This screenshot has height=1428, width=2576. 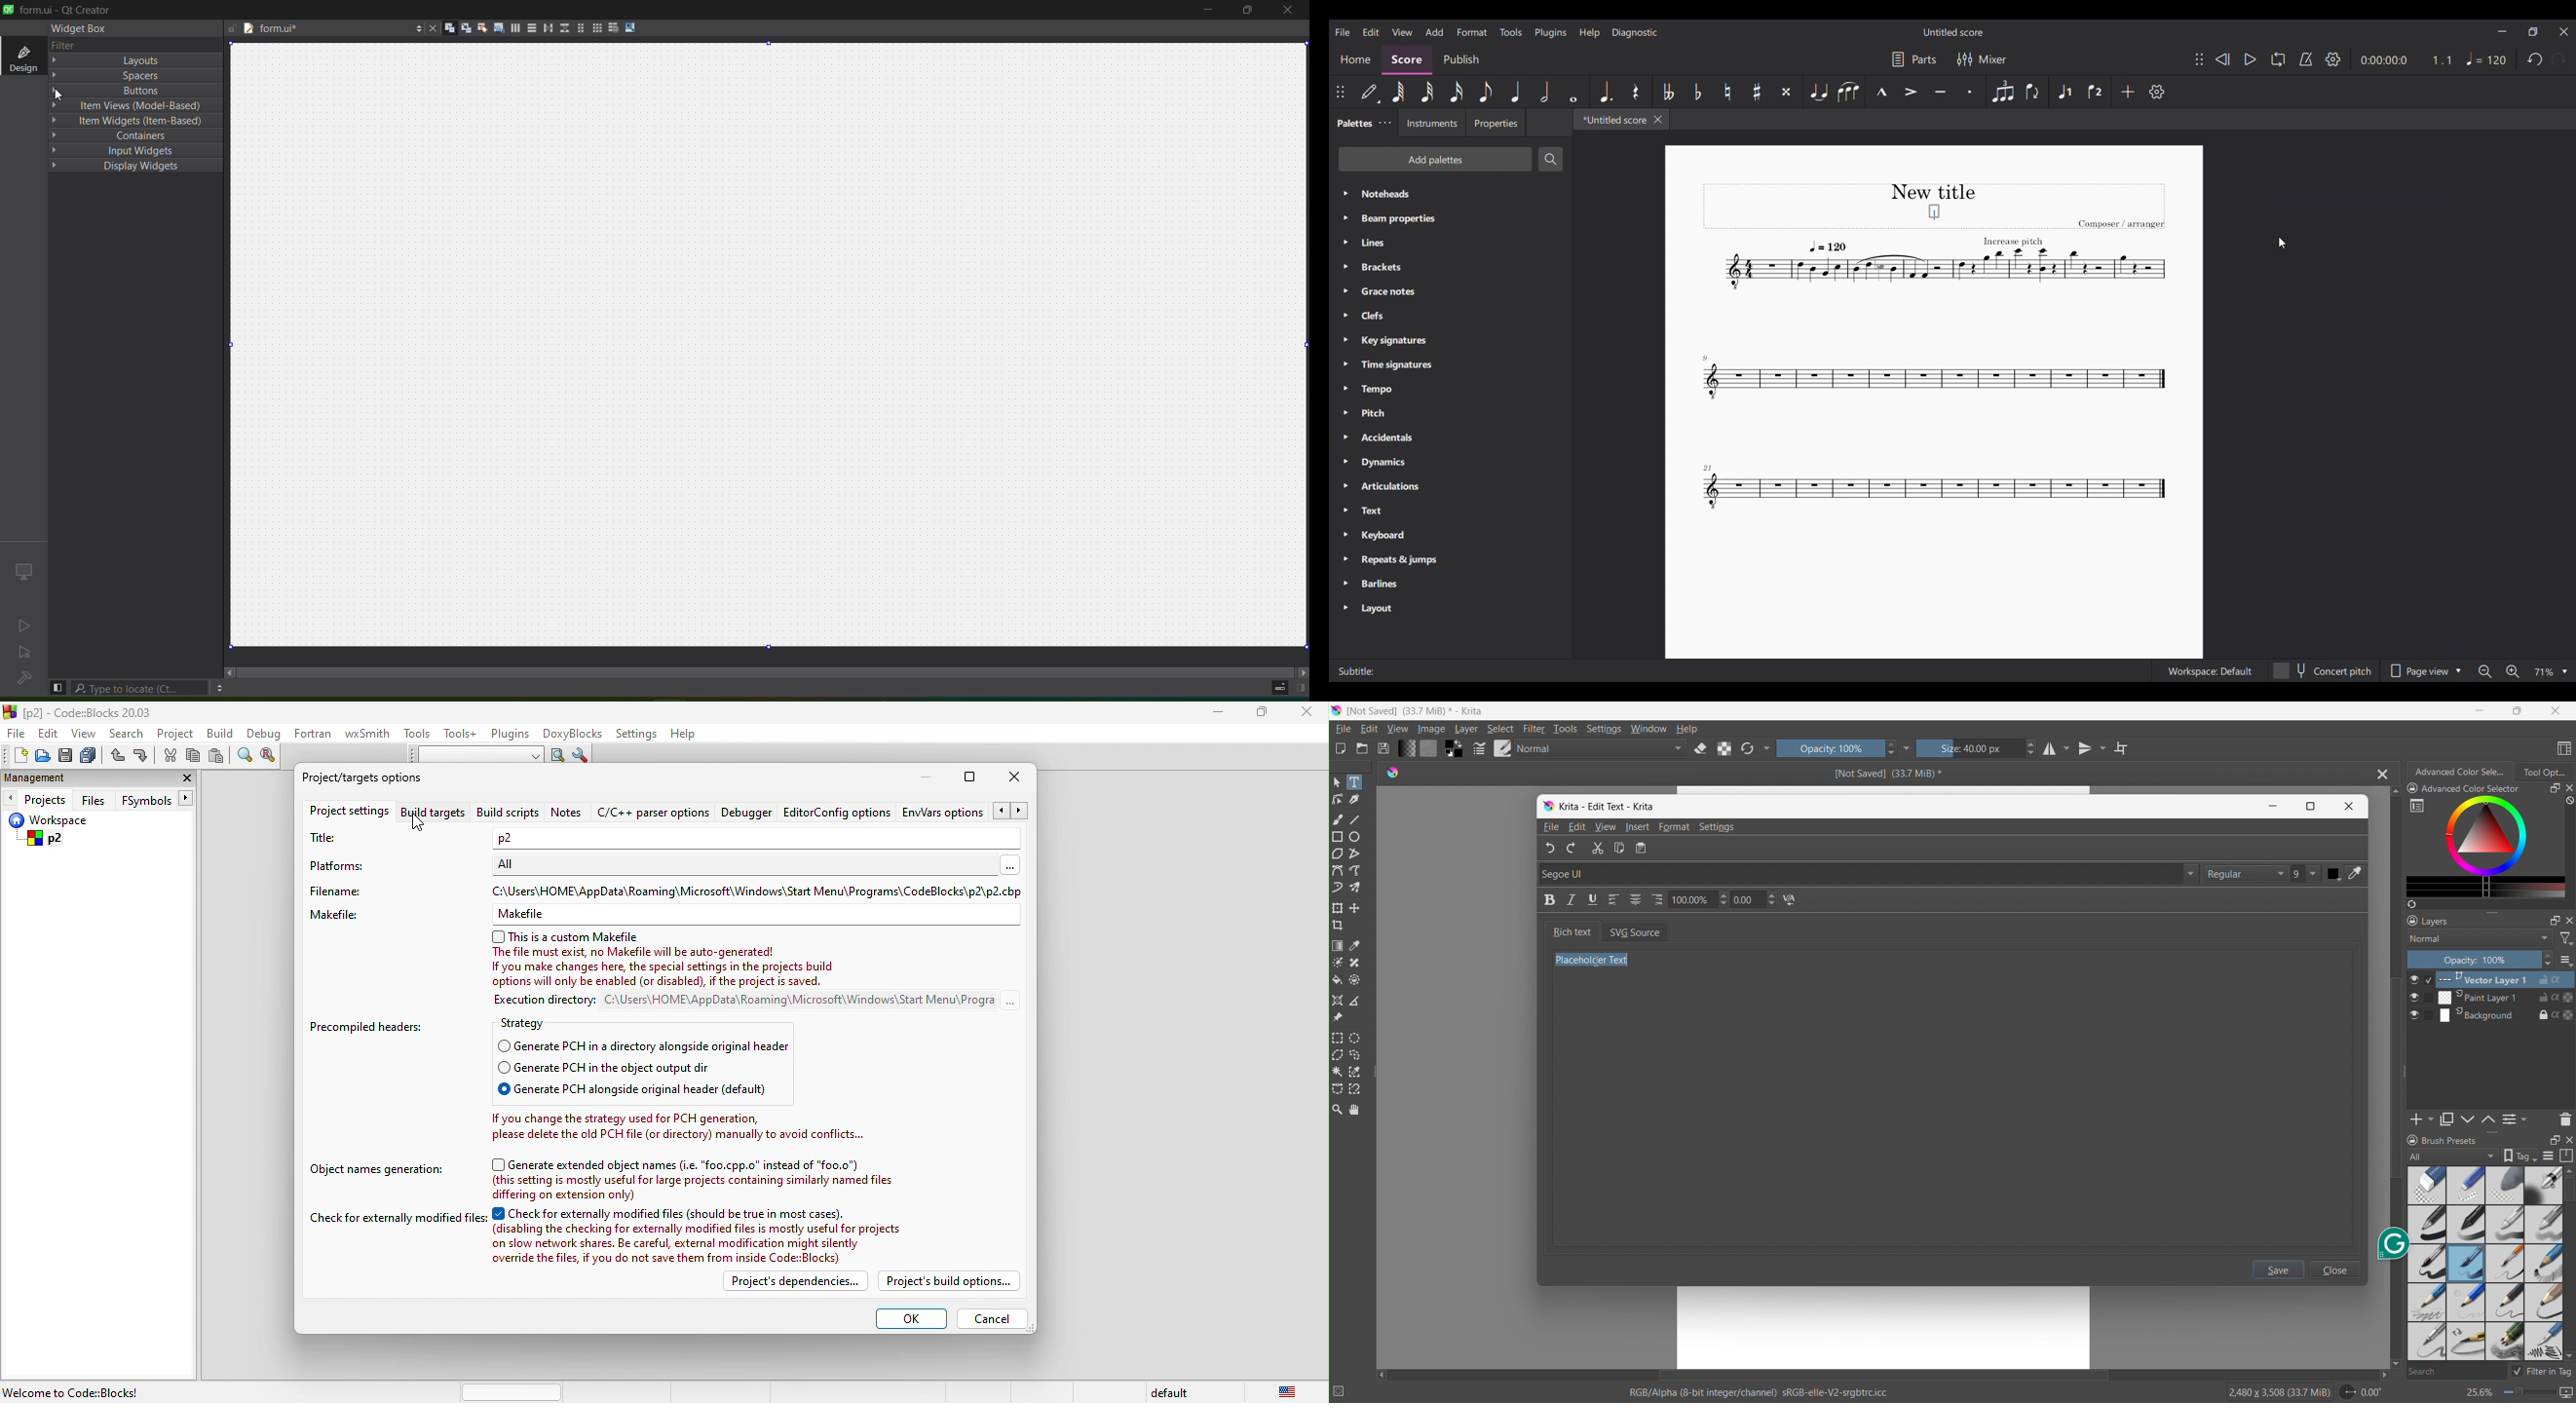 What do you see at coordinates (2222, 59) in the screenshot?
I see `Rewind` at bounding box center [2222, 59].